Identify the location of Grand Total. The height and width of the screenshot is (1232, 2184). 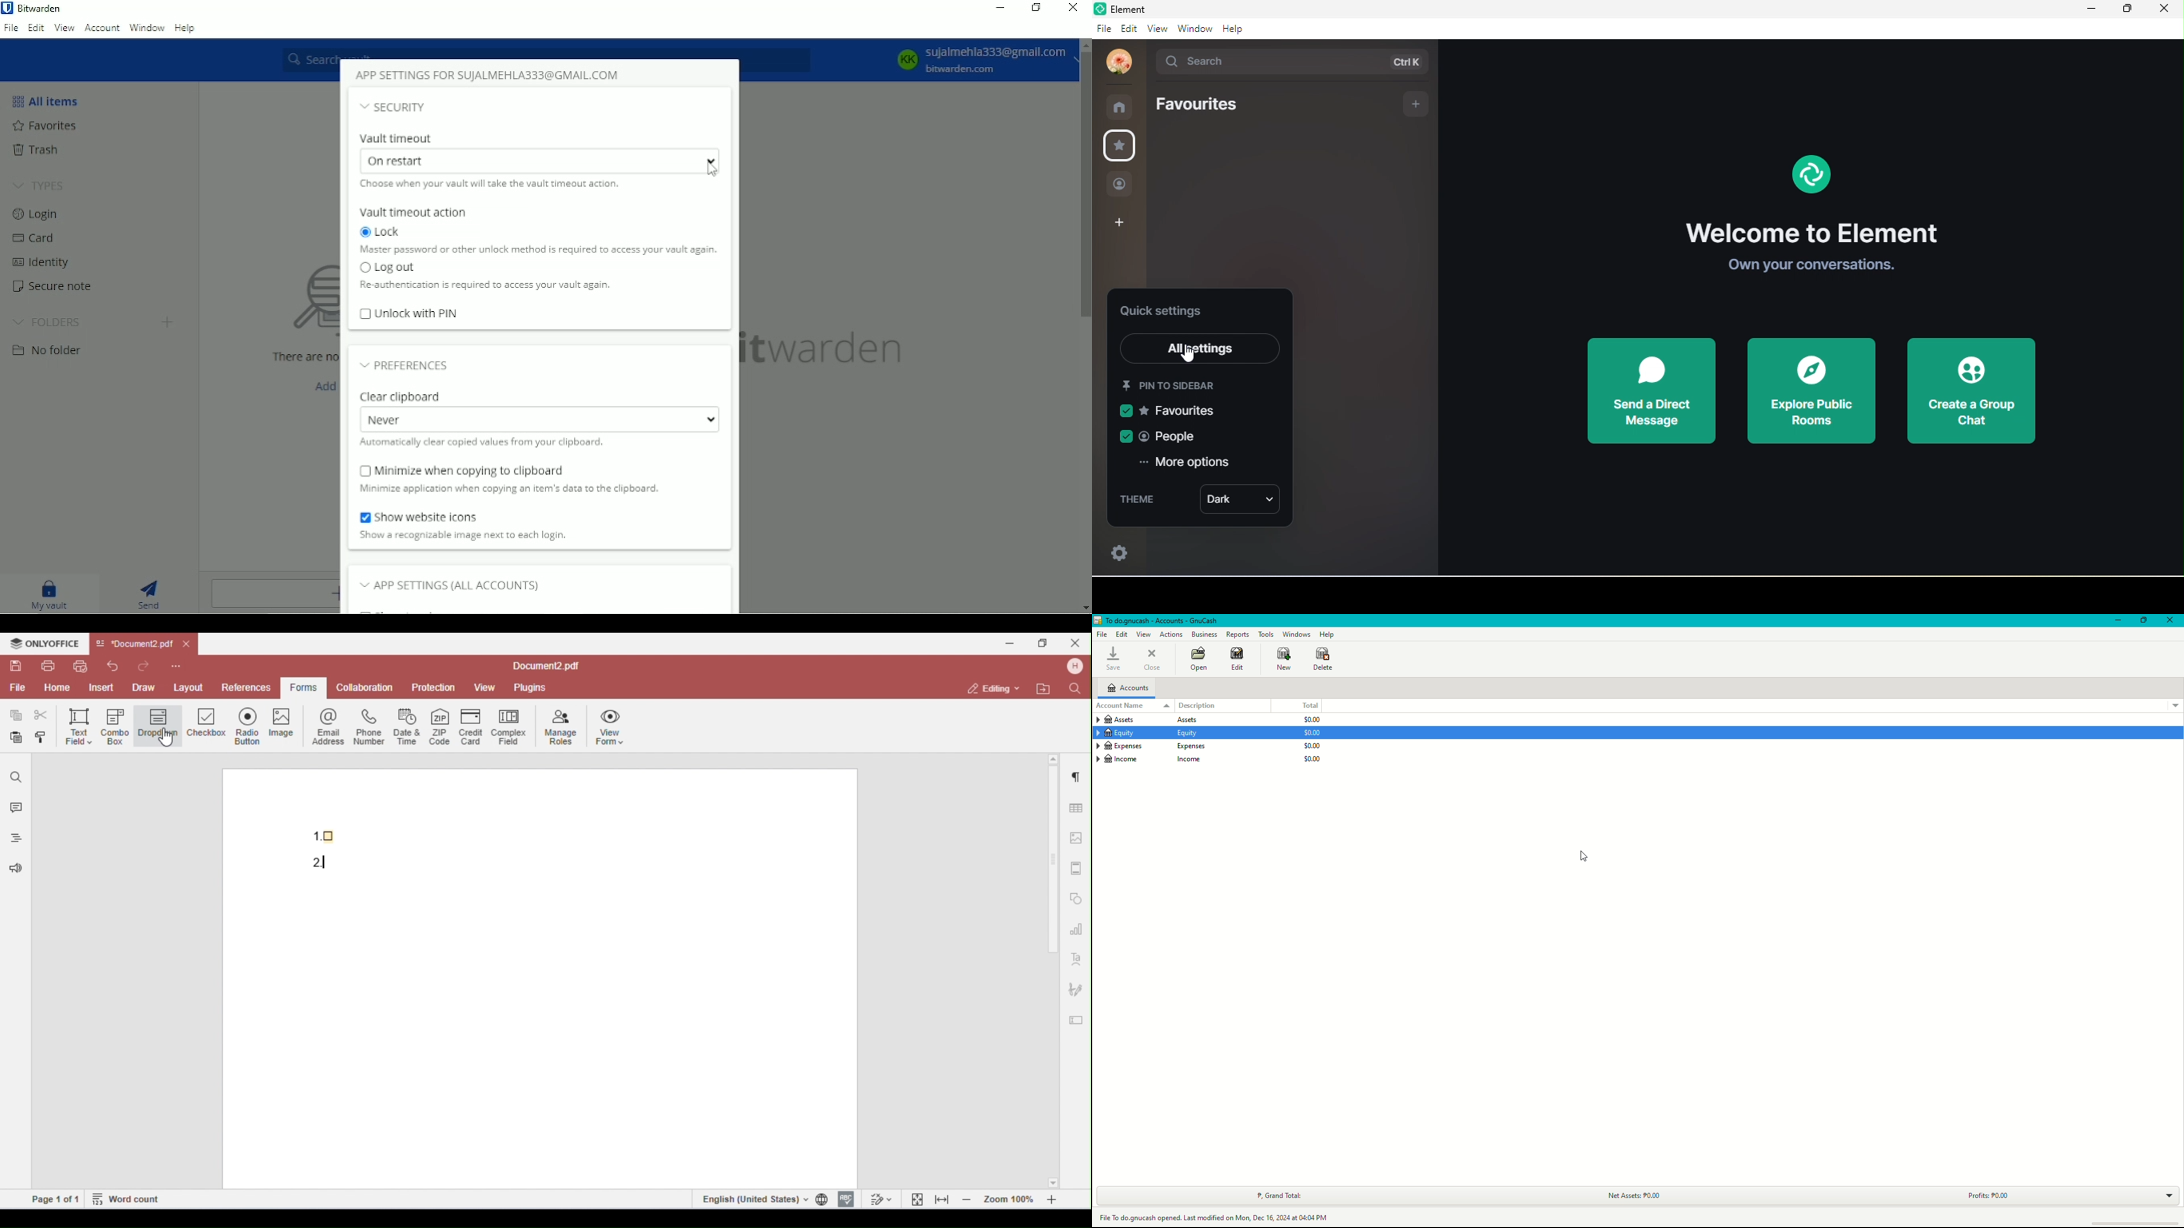
(1276, 1196).